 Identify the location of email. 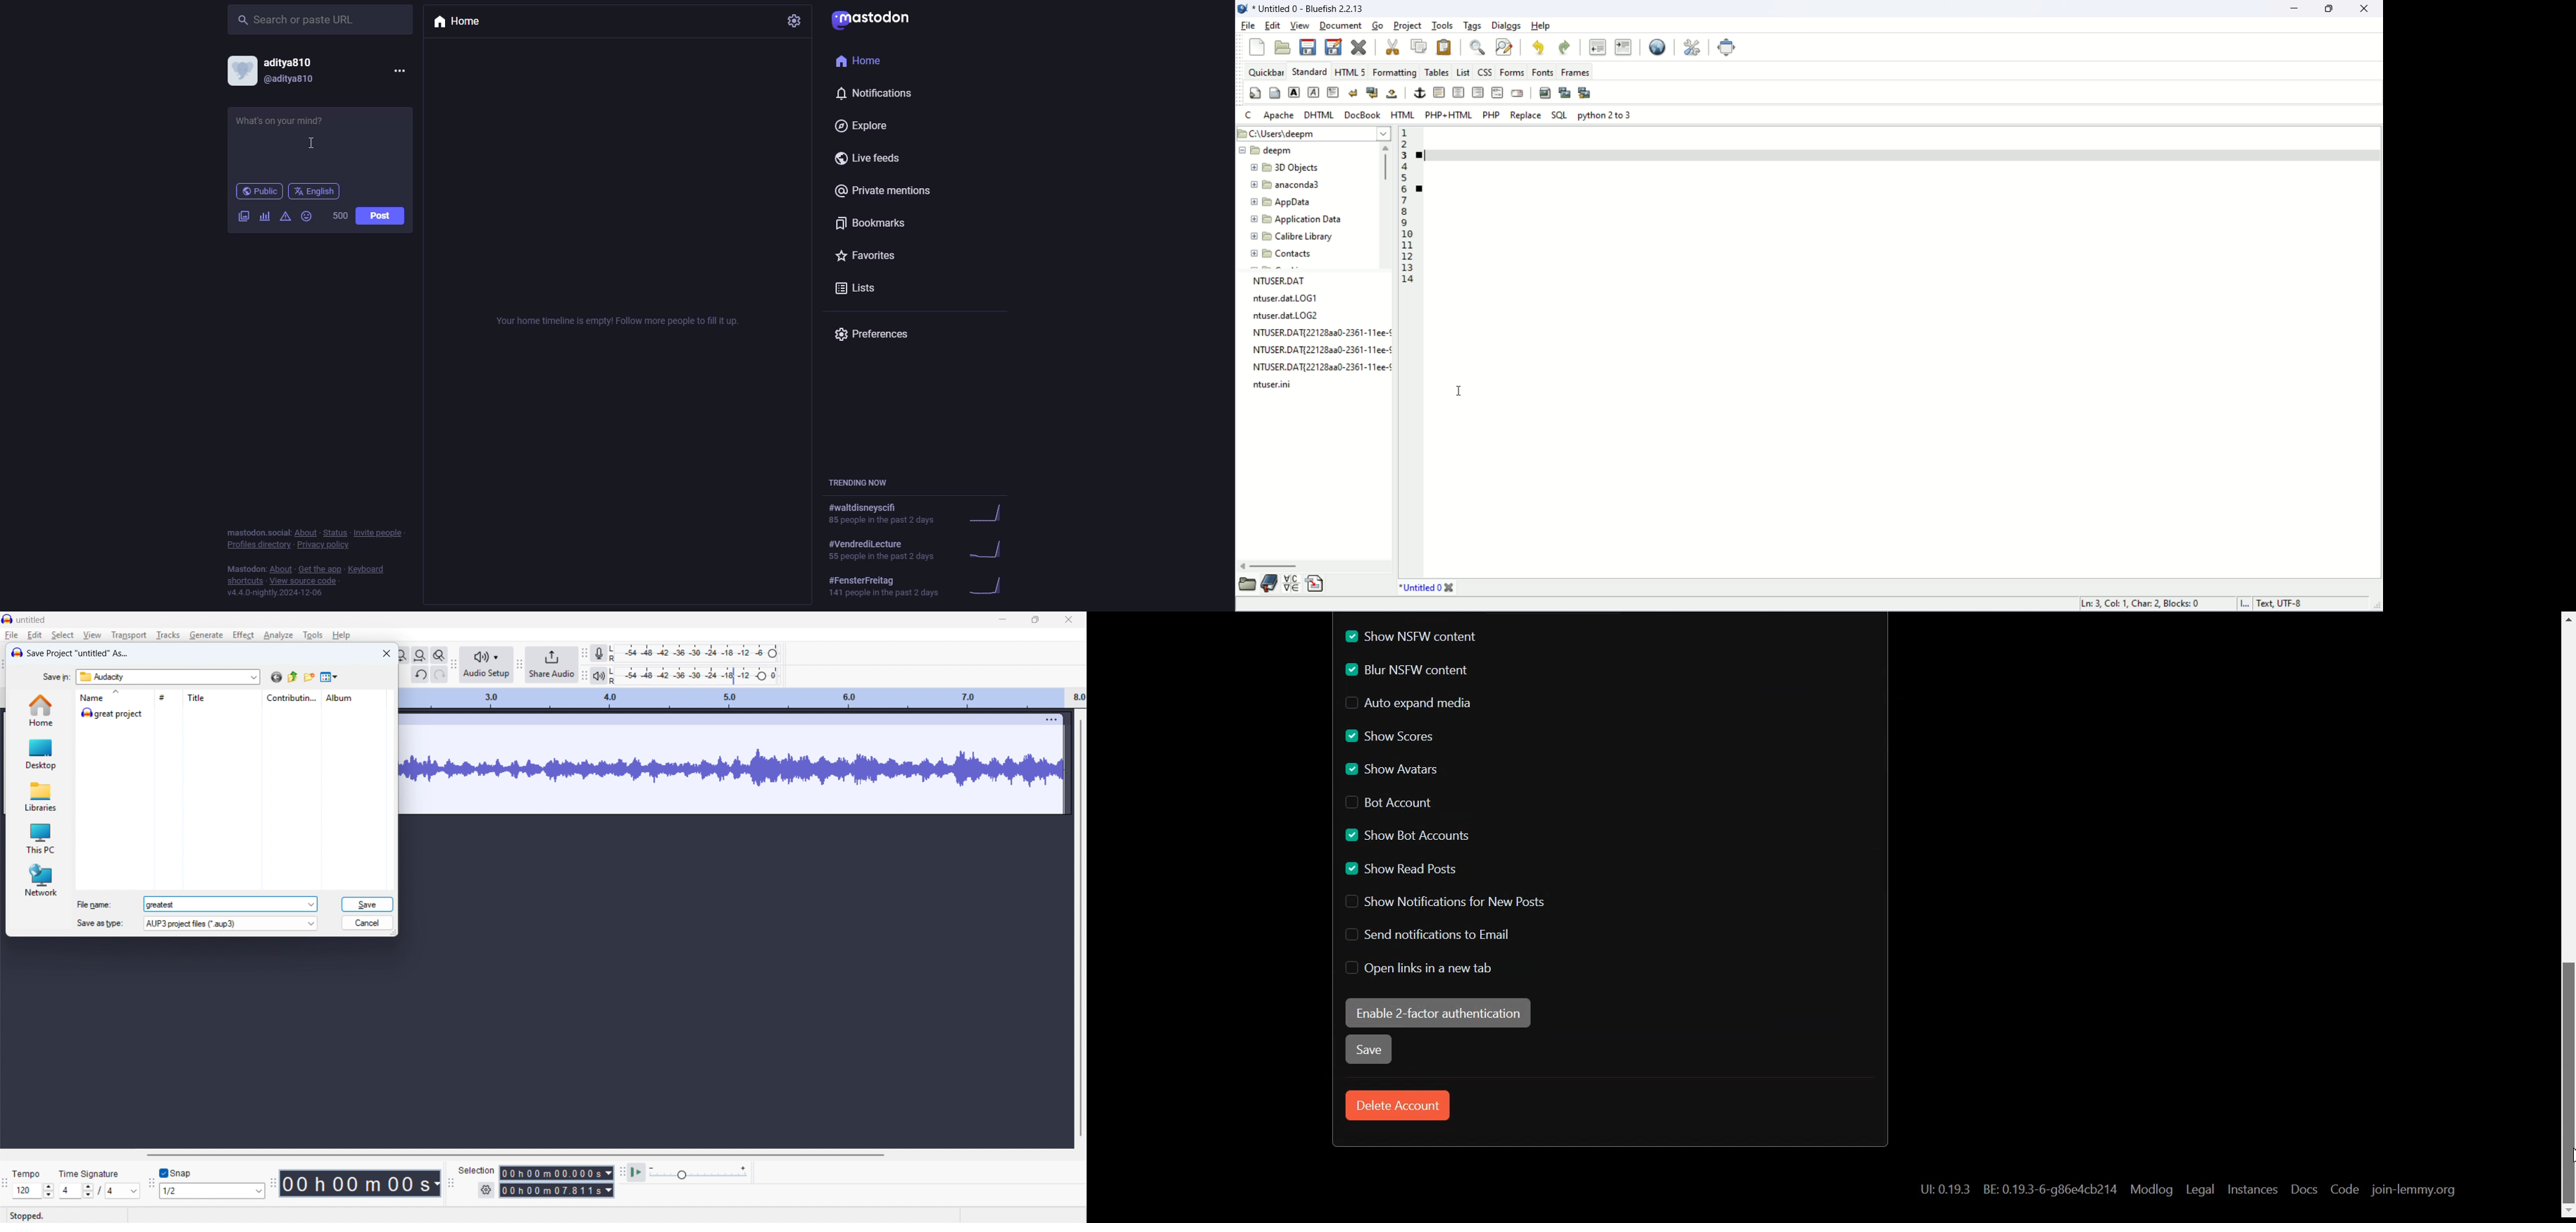
(1517, 93).